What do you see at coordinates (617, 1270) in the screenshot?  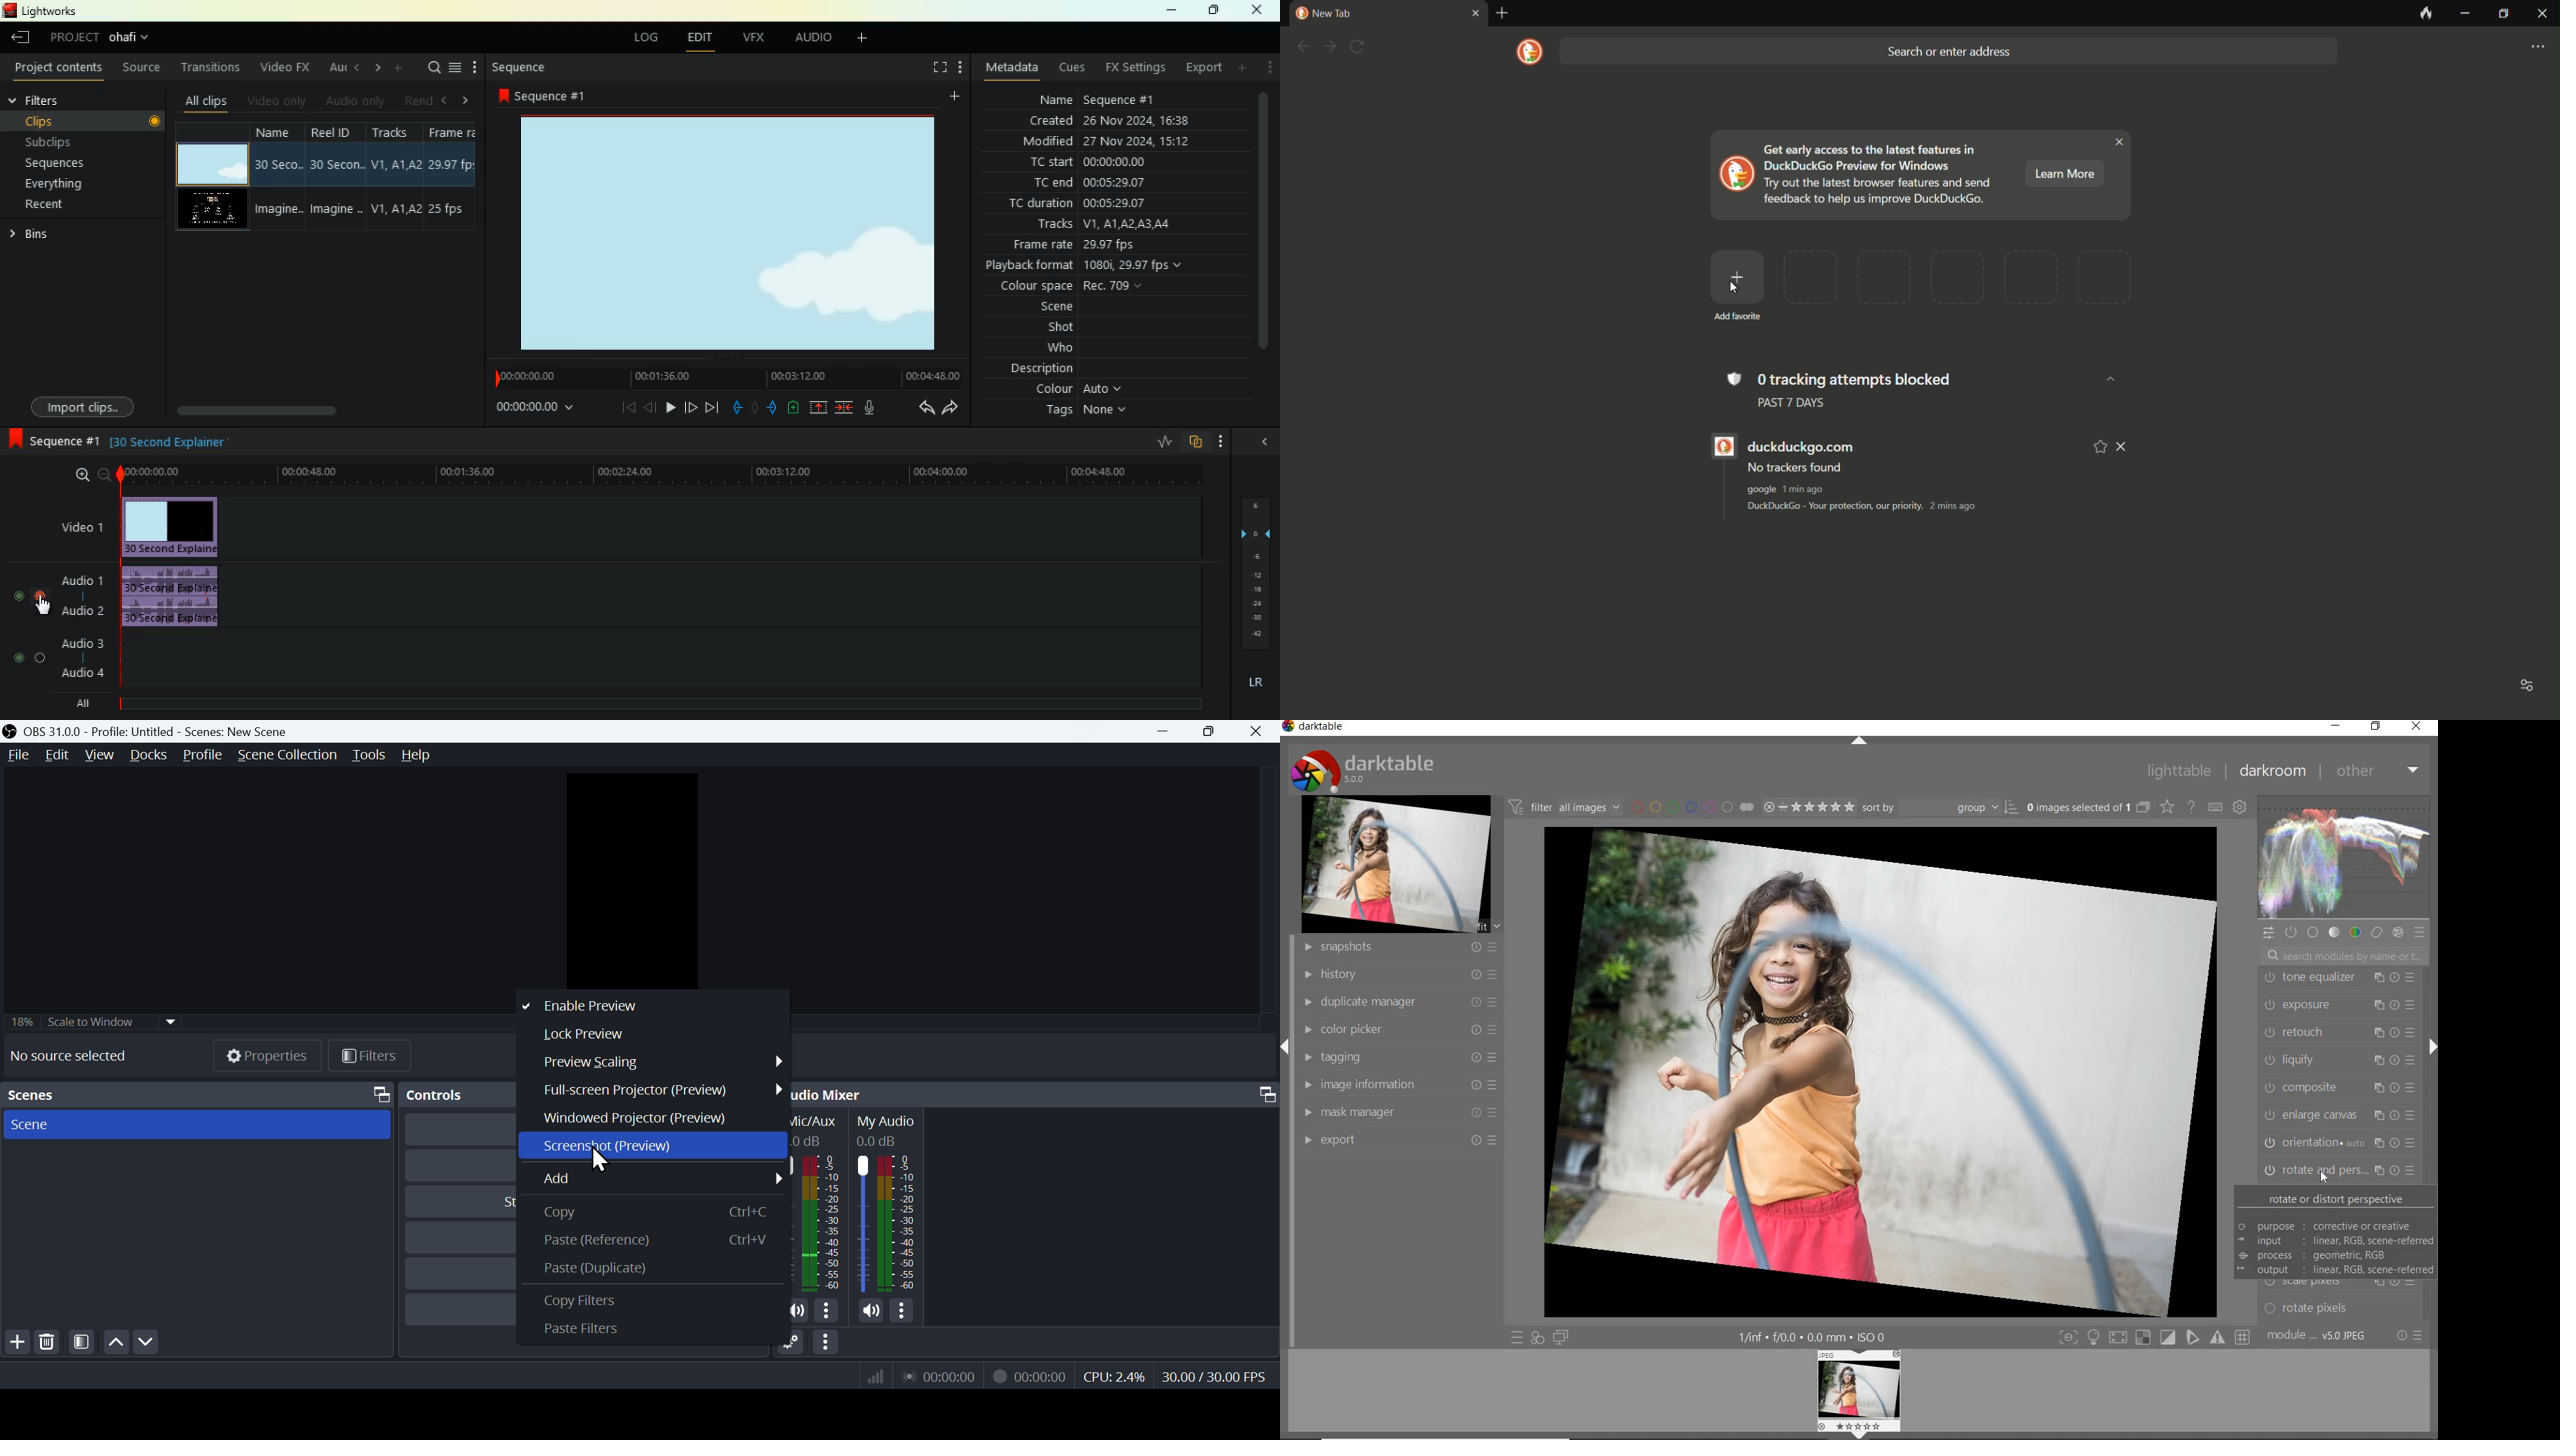 I see `Paste` at bounding box center [617, 1270].